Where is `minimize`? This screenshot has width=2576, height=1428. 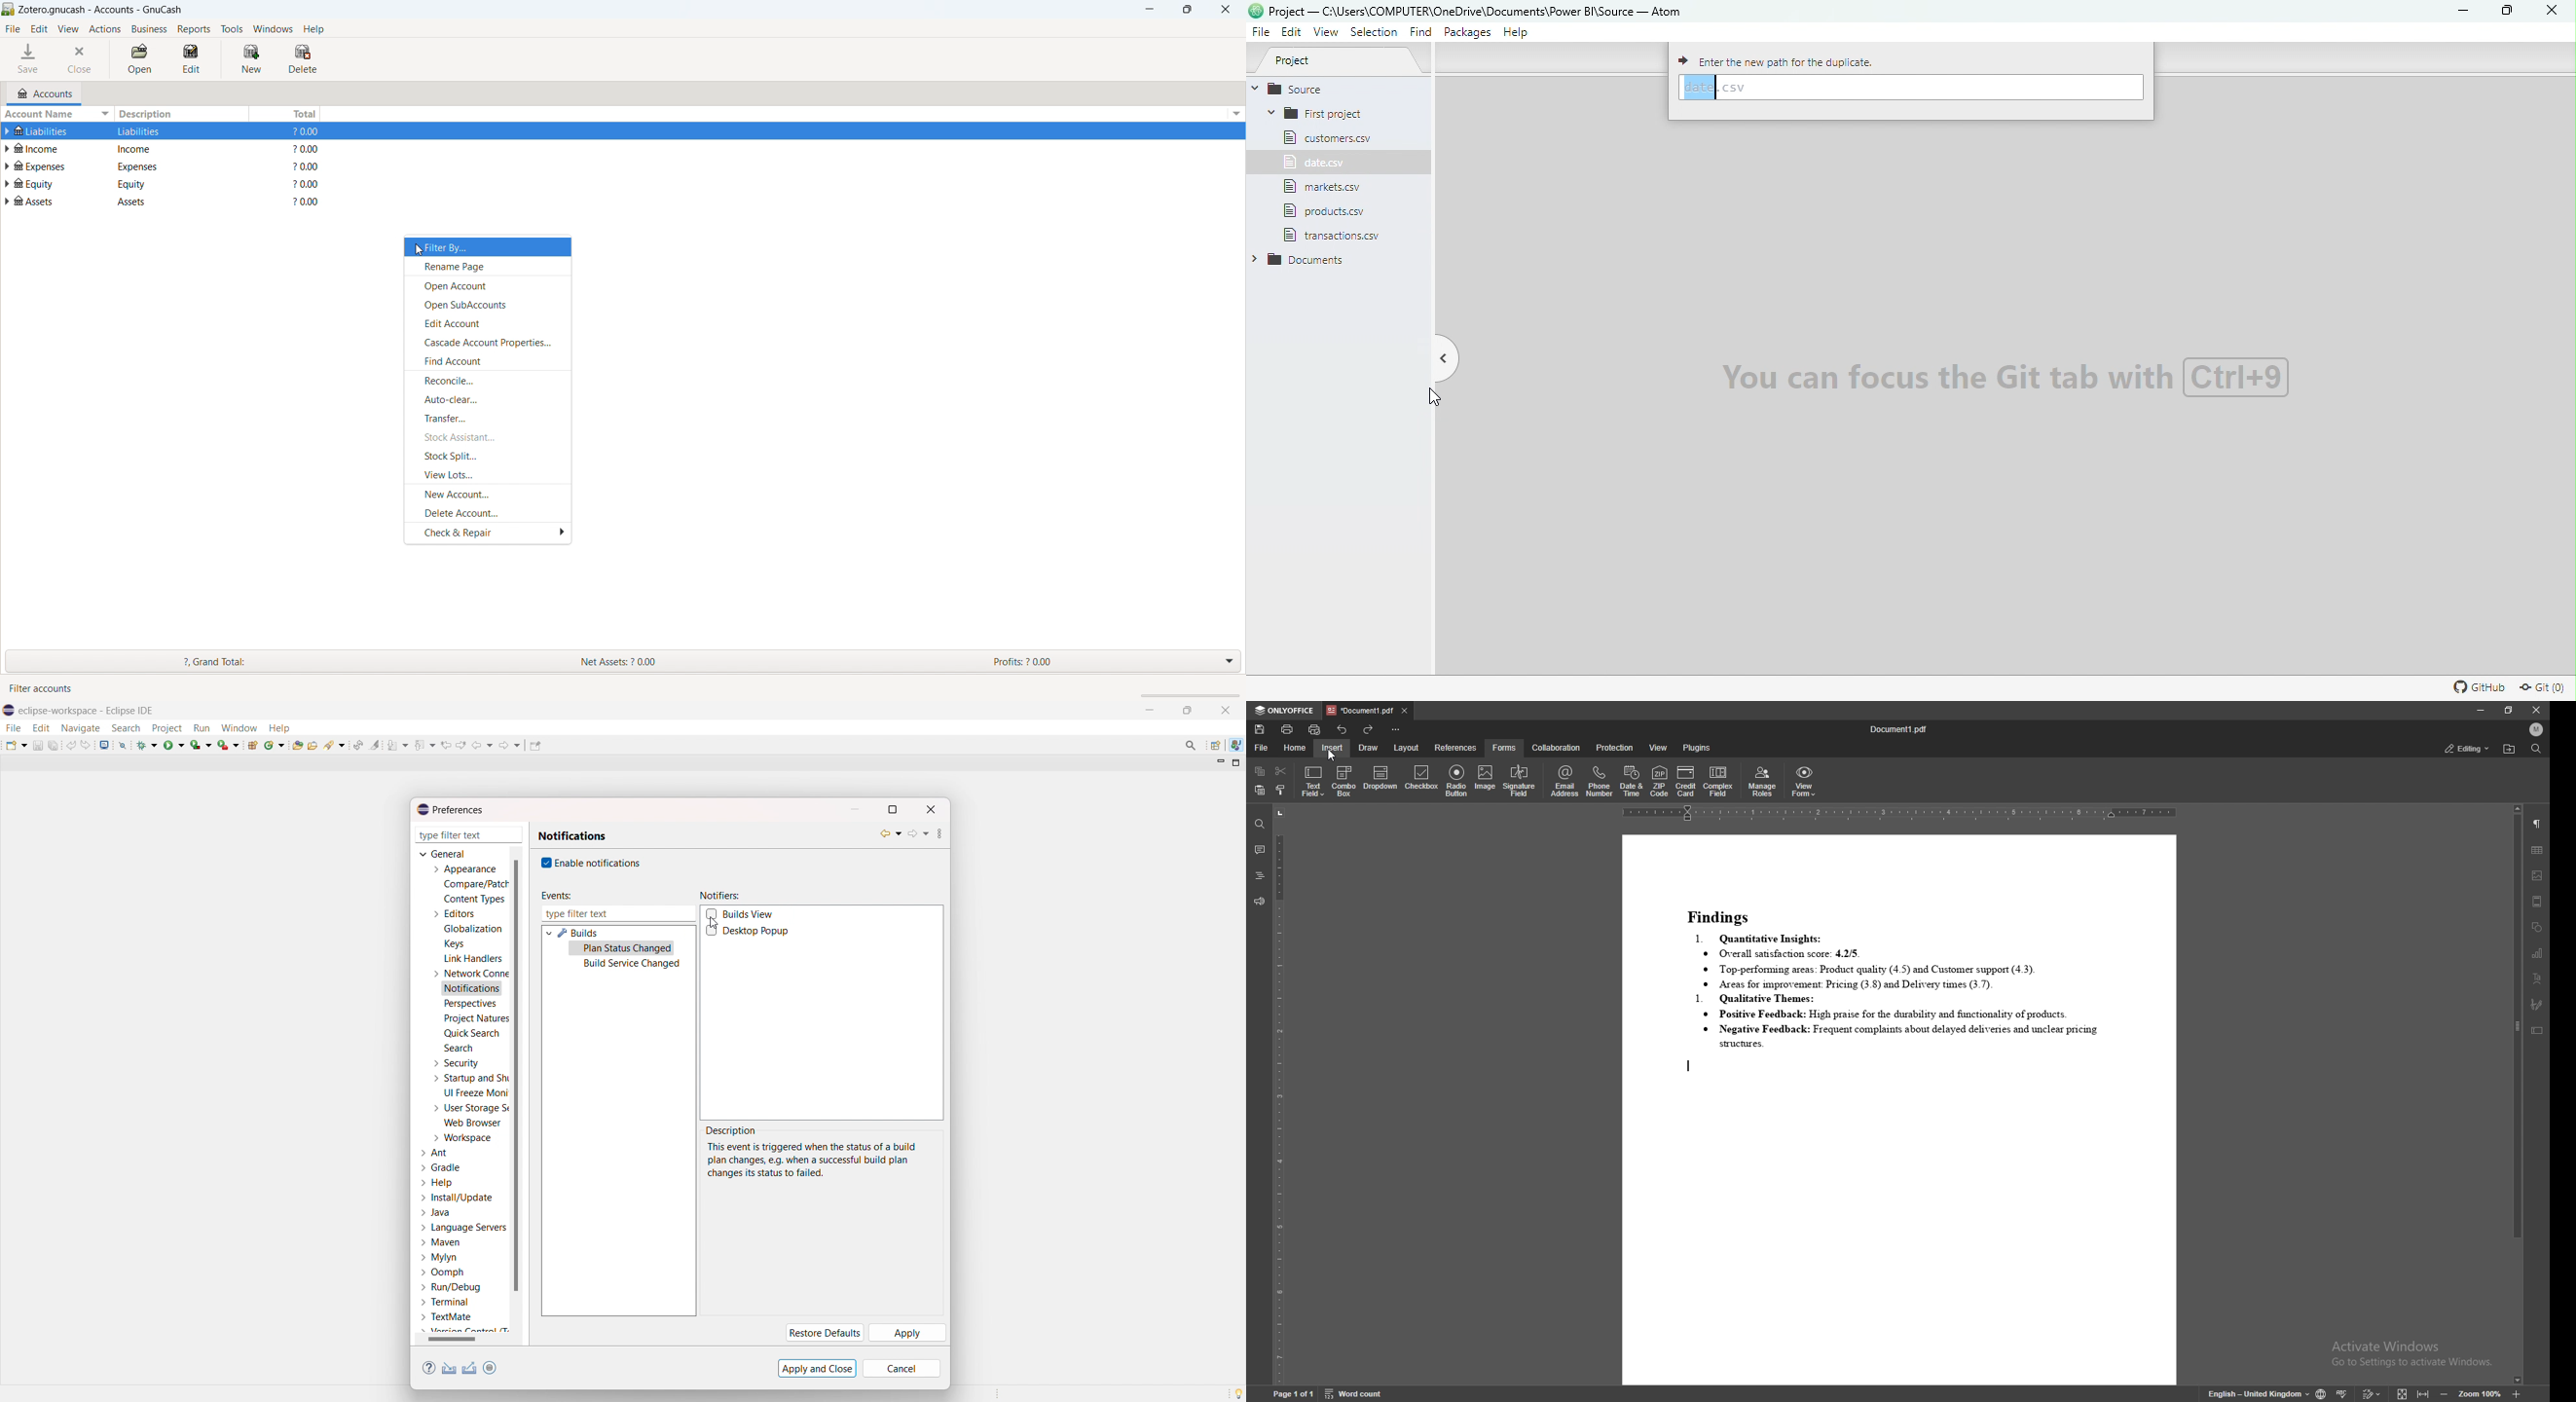
minimize is located at coordinates (2480, 710).